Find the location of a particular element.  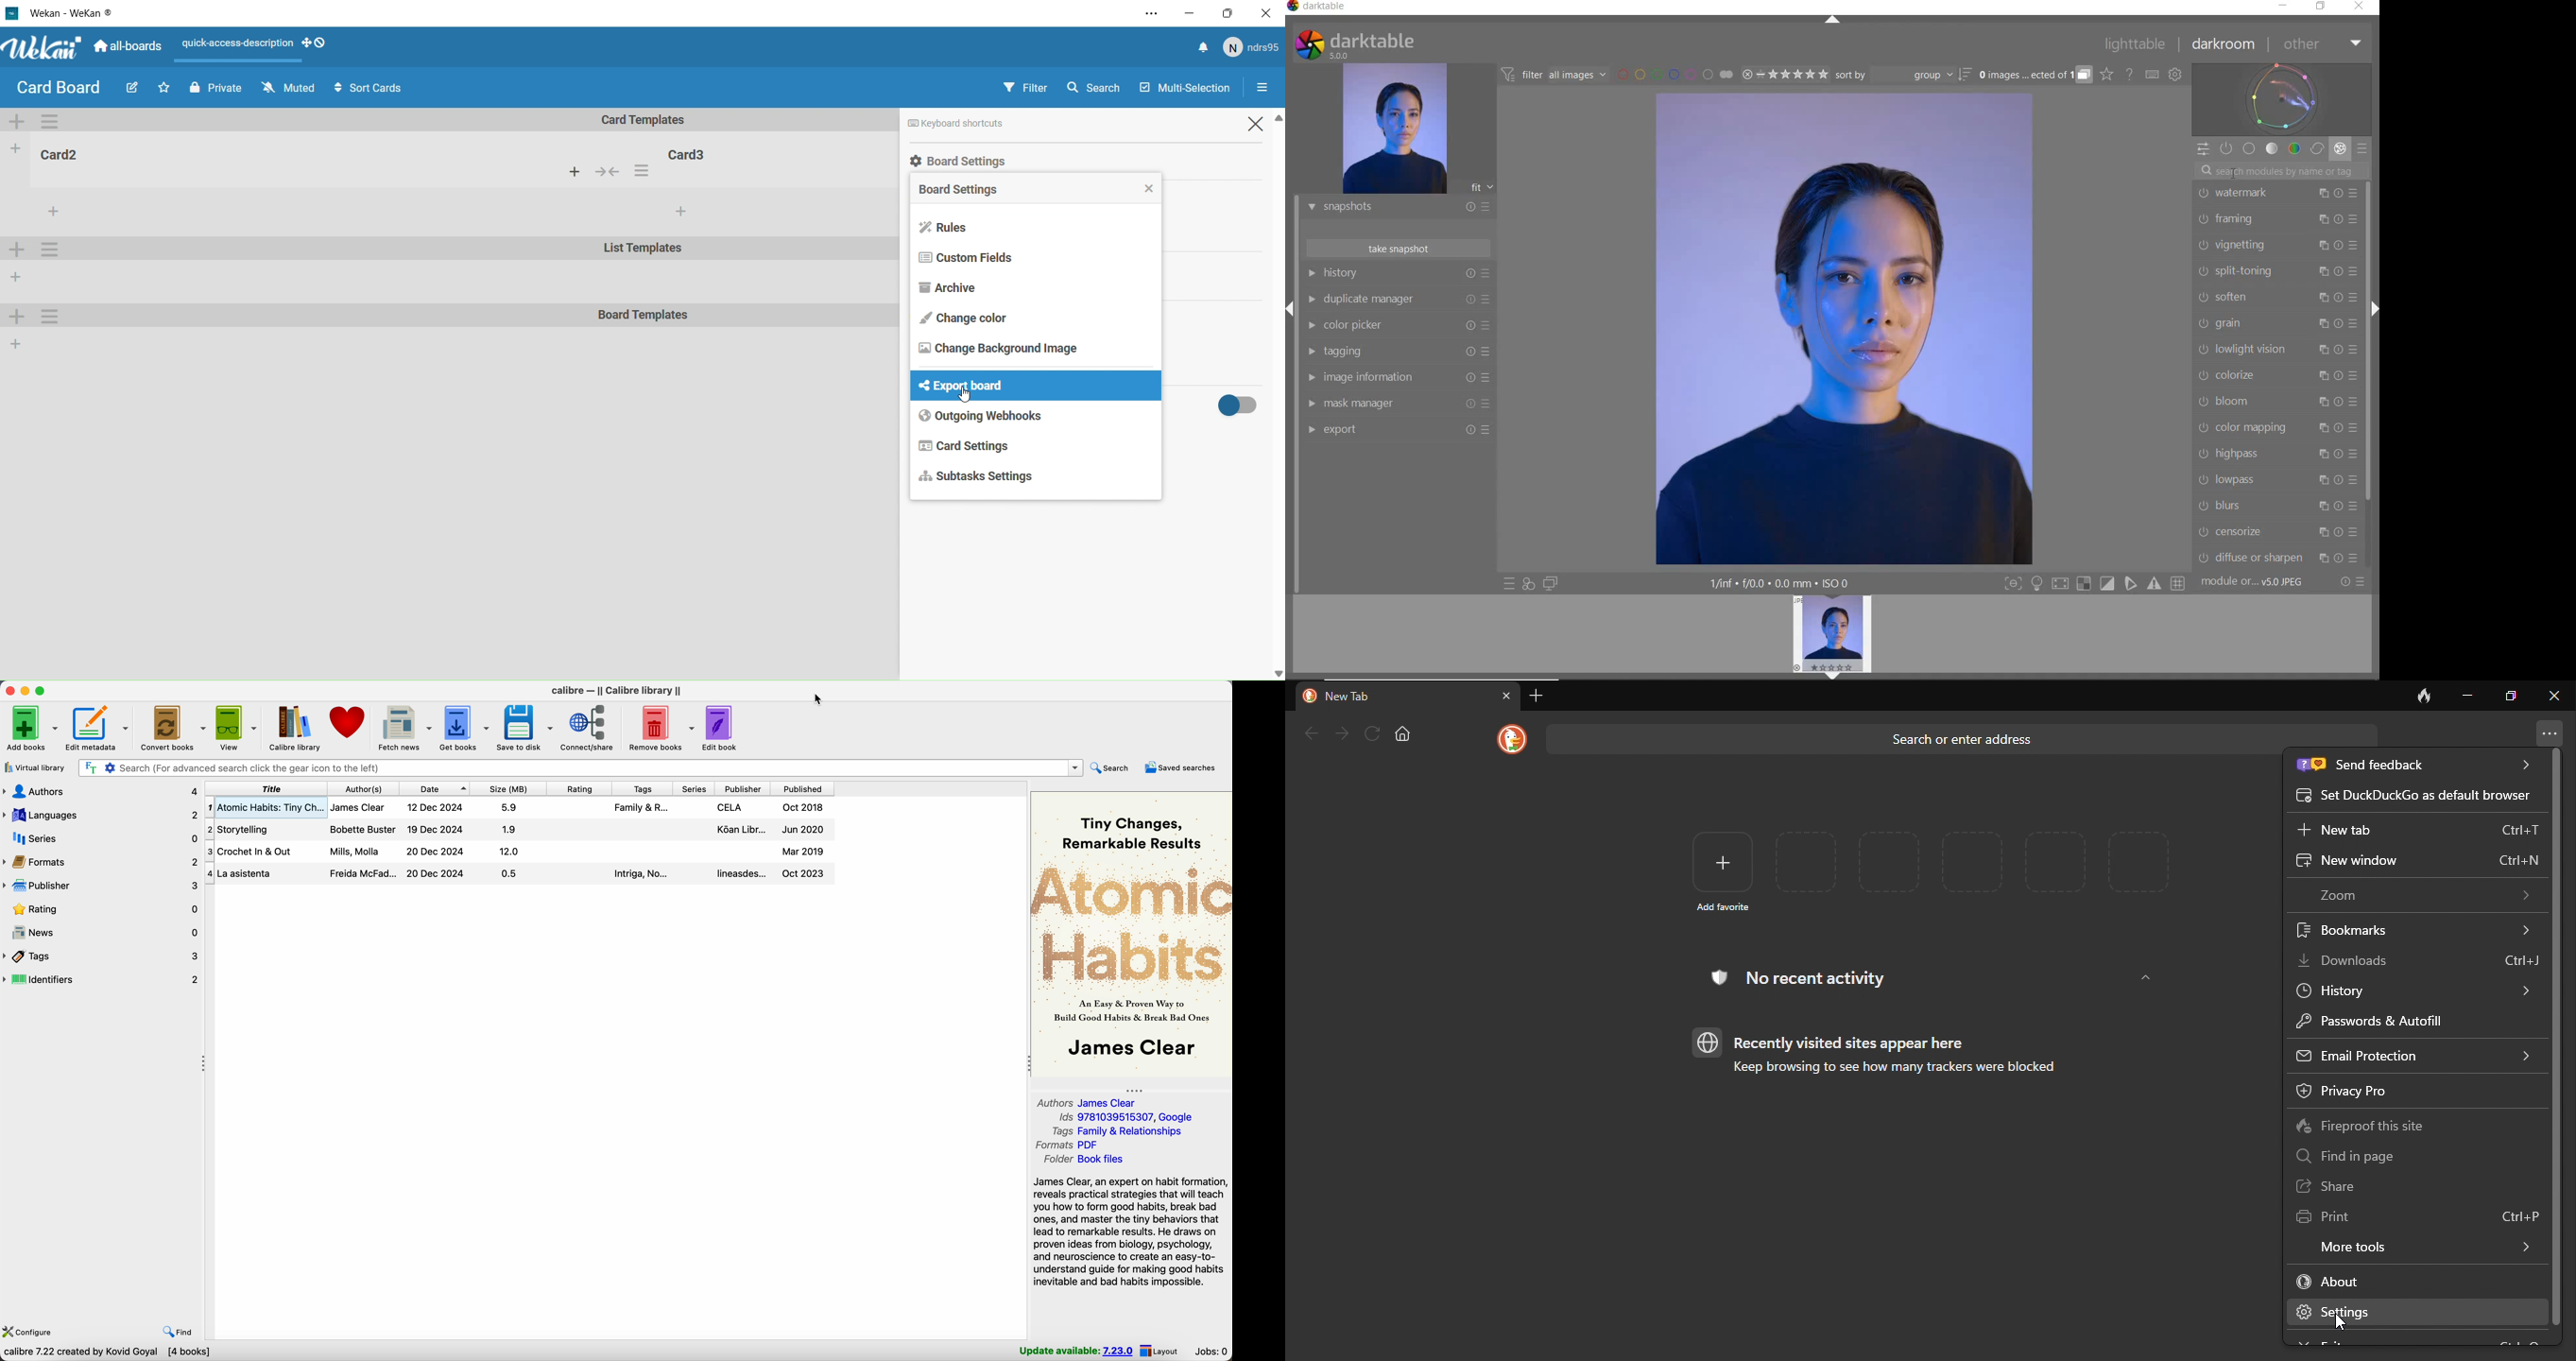

FILTER IMAGES BASED ON THEIR MODULE ORDER is located at coordinates (1554, 77).